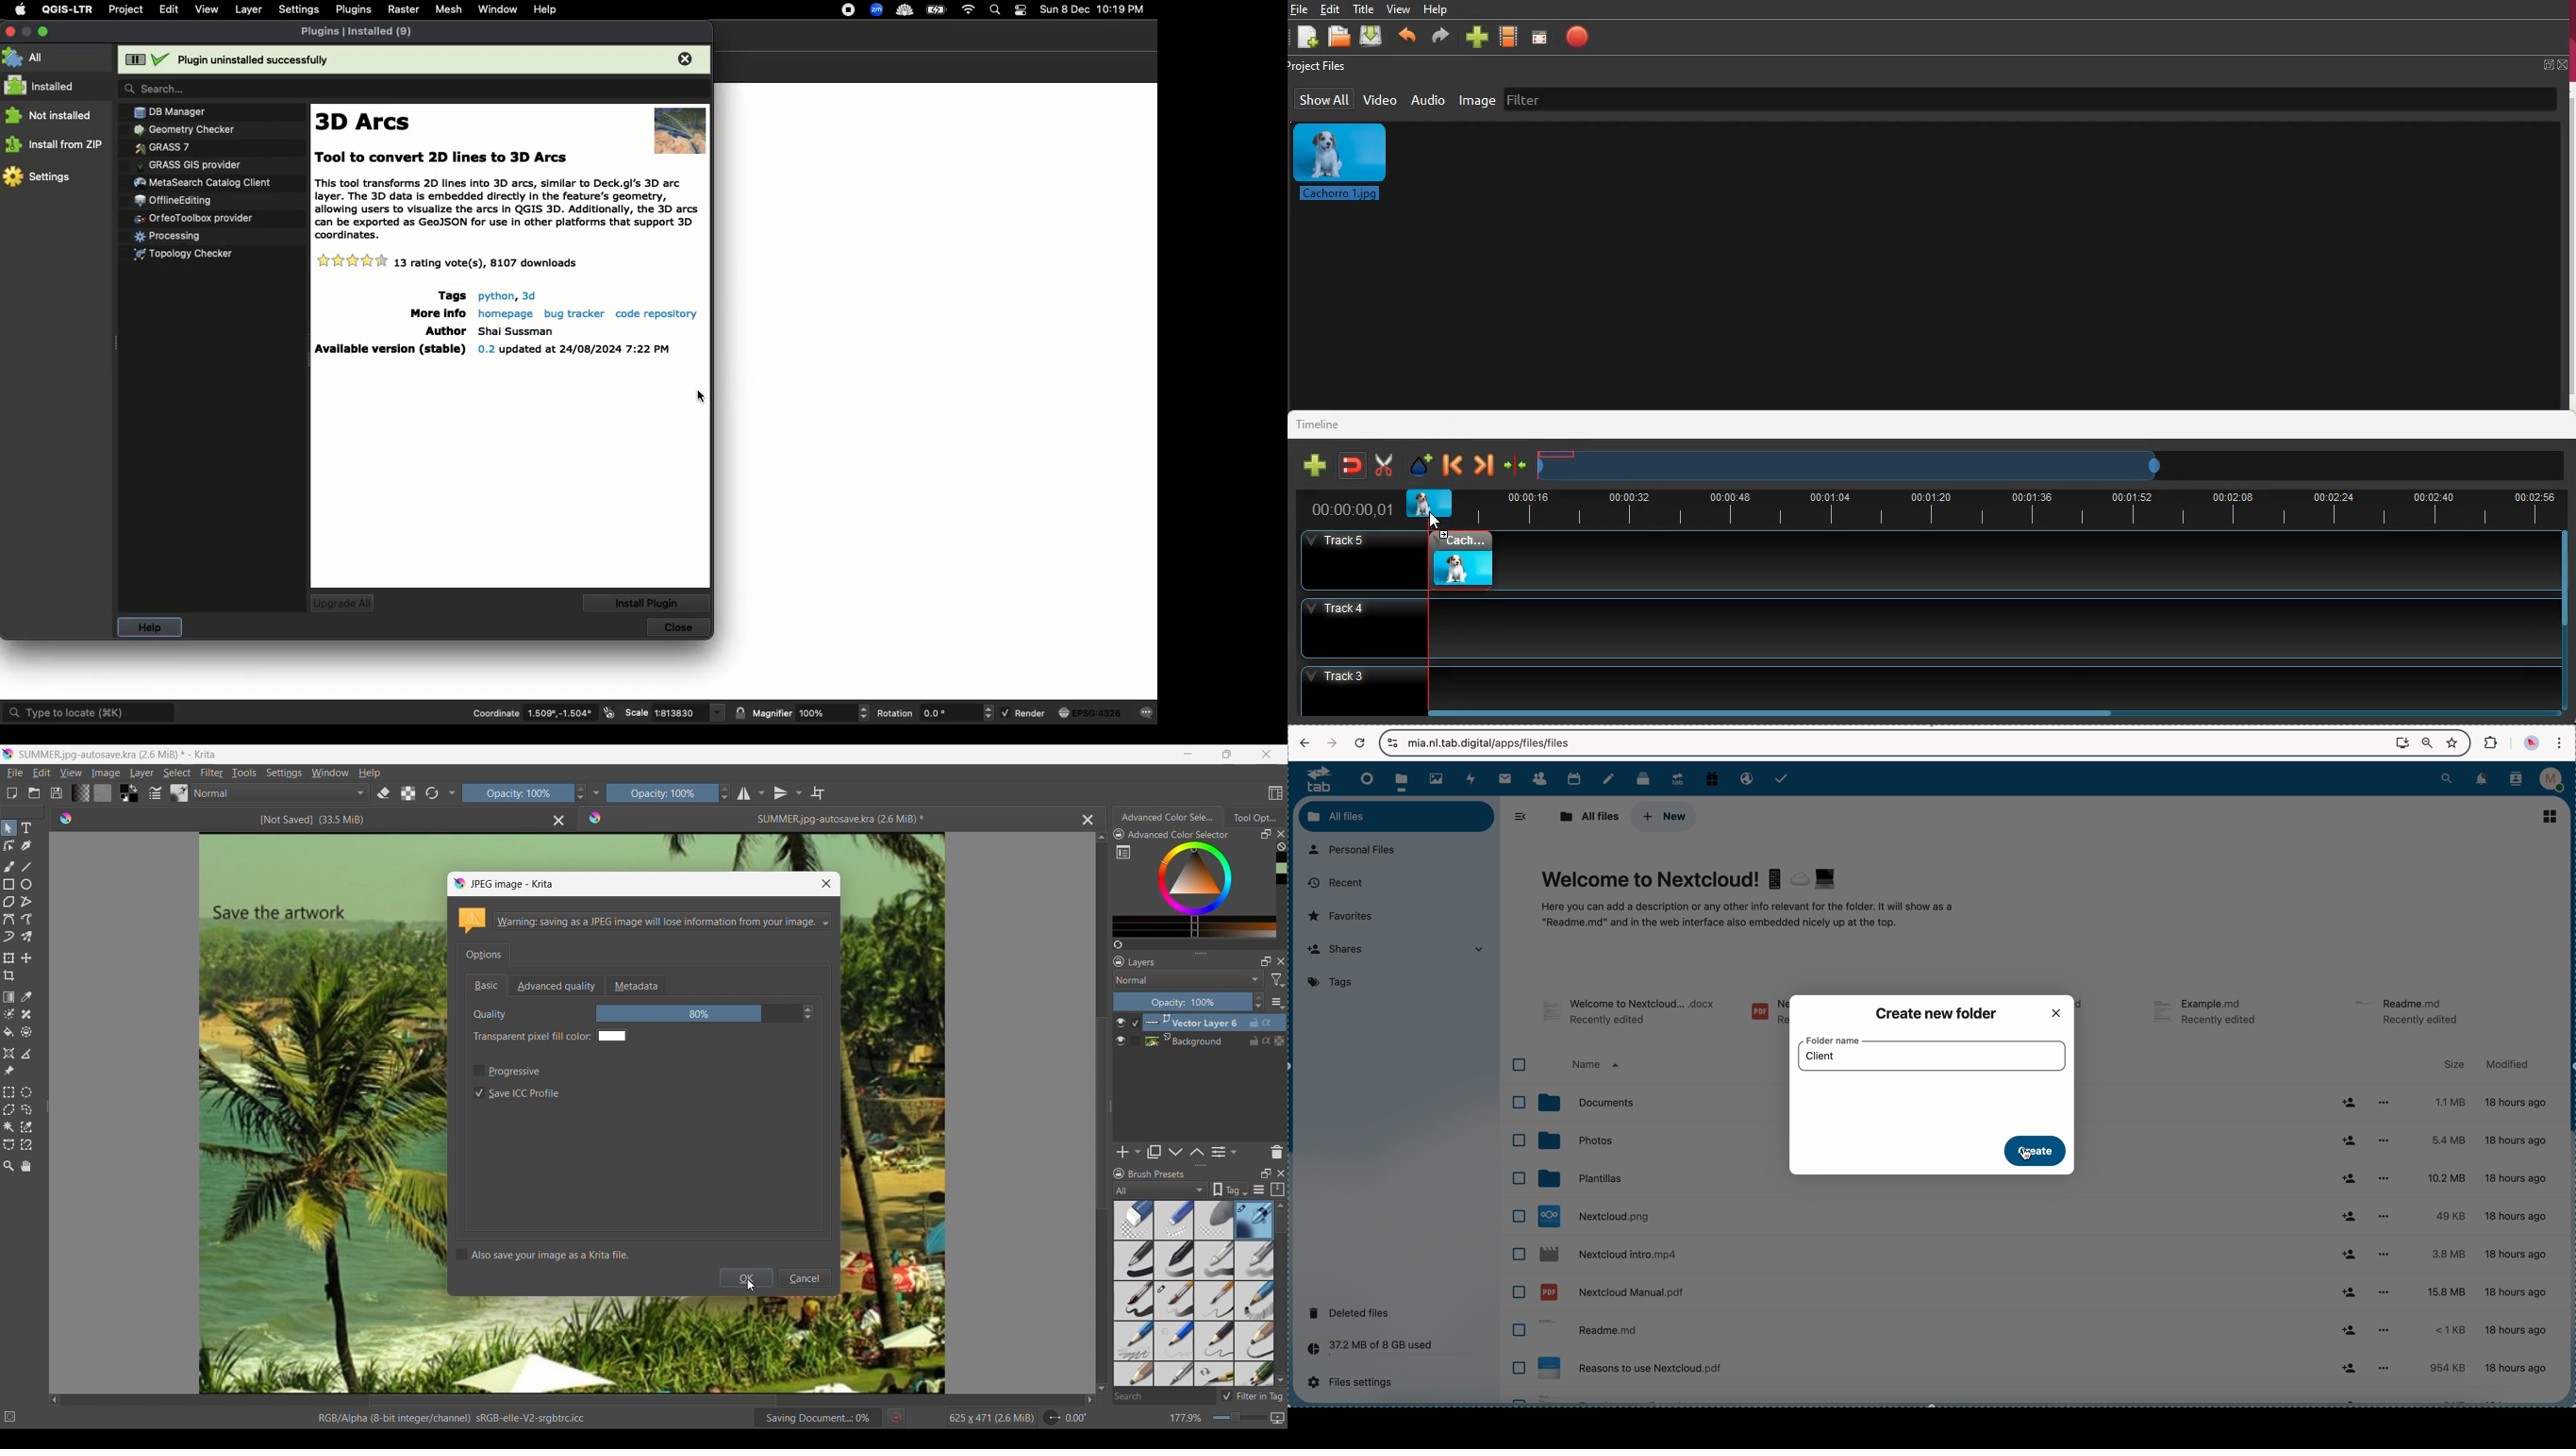 This screenshot has width=2576, height=1456. I want to click on email, so click(1744, 777).